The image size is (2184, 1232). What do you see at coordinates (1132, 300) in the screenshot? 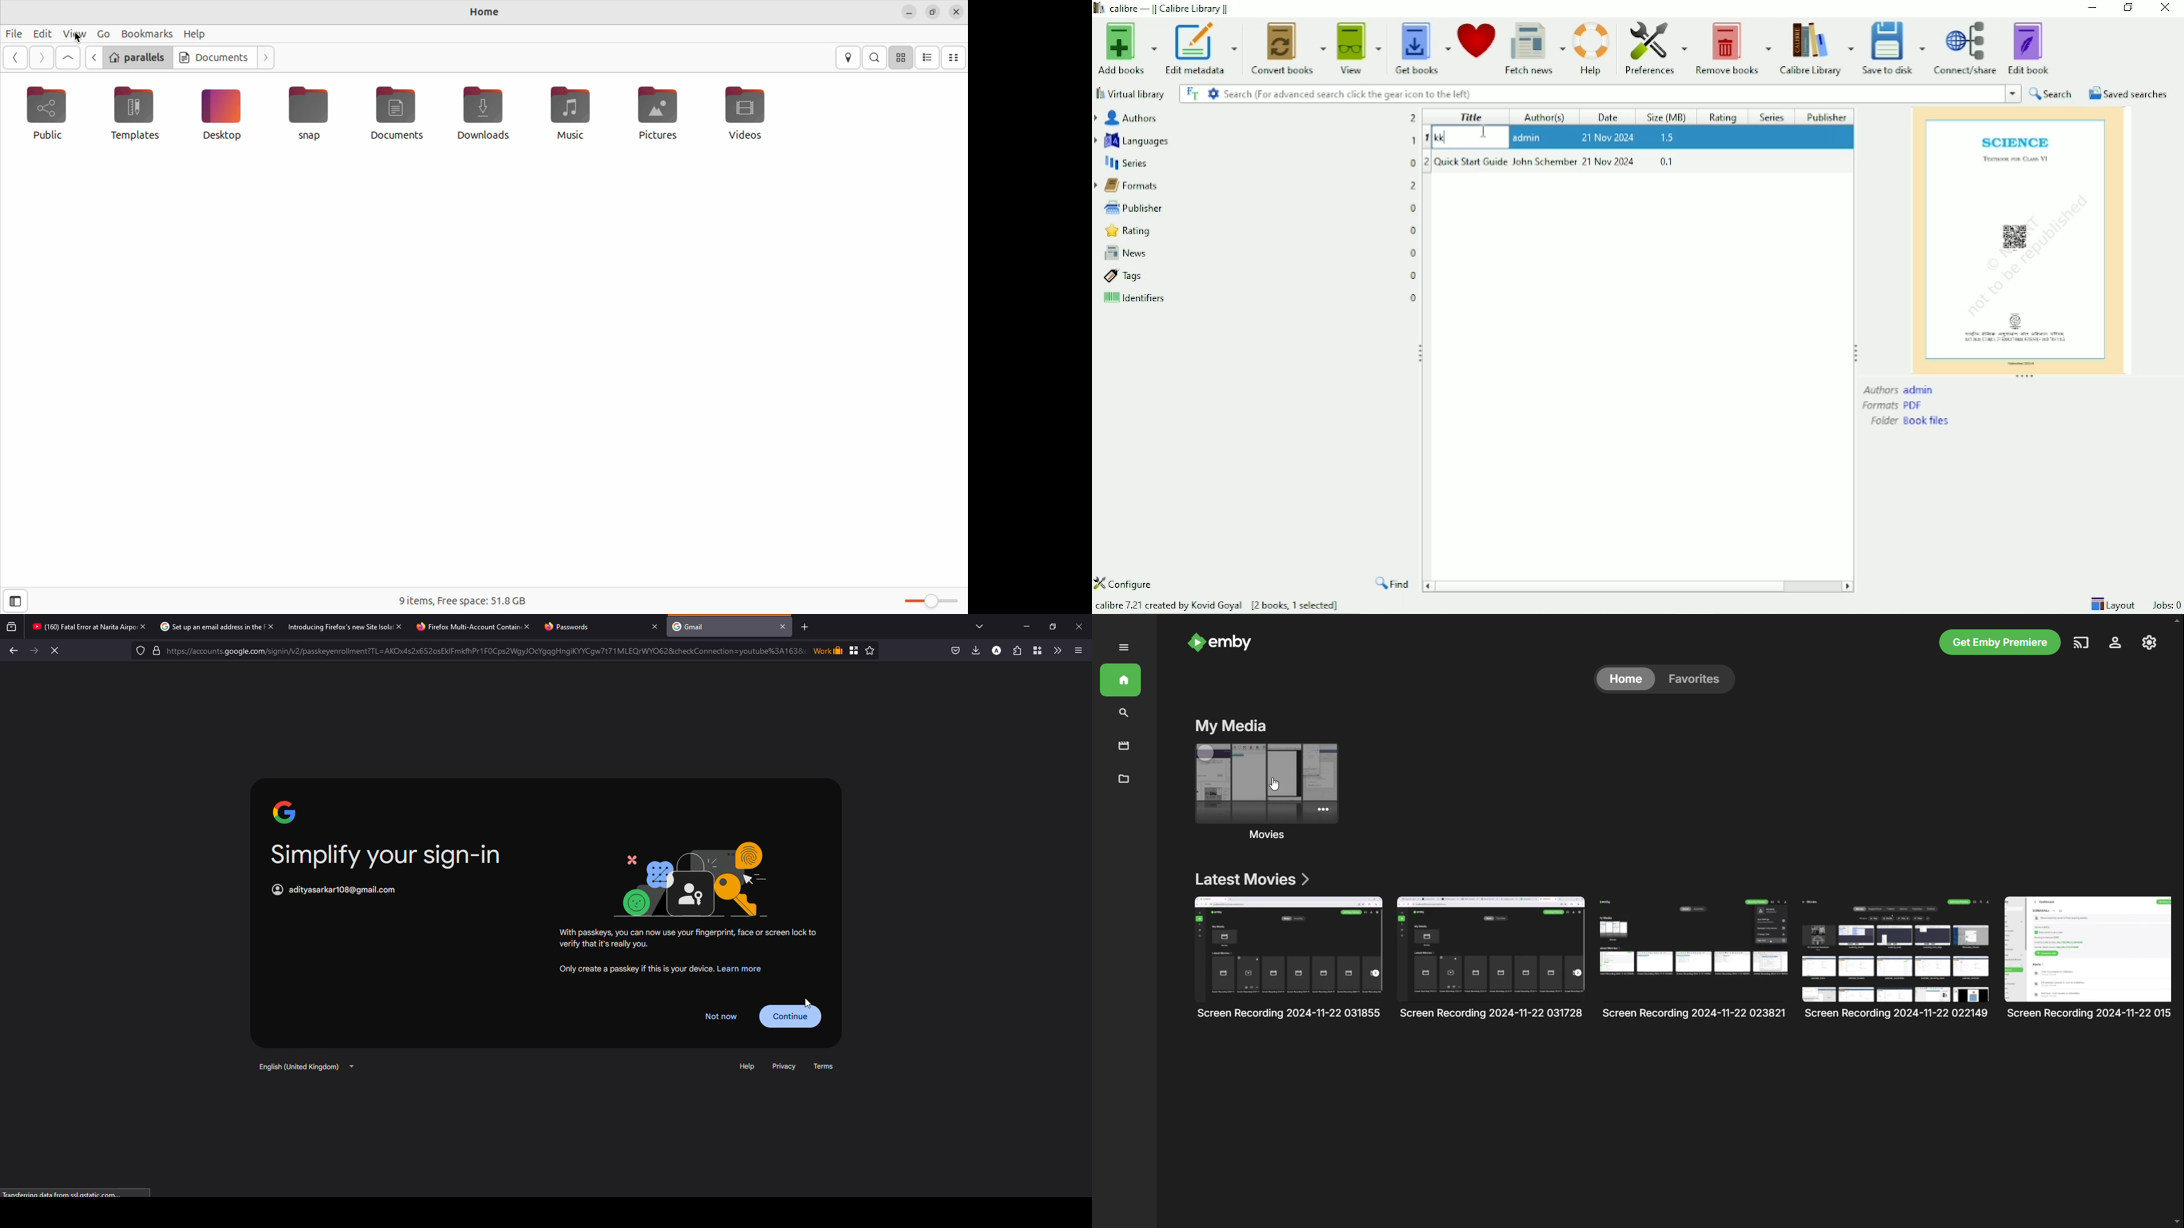
I see `Identifiers` at bounding box center [1132, 300].